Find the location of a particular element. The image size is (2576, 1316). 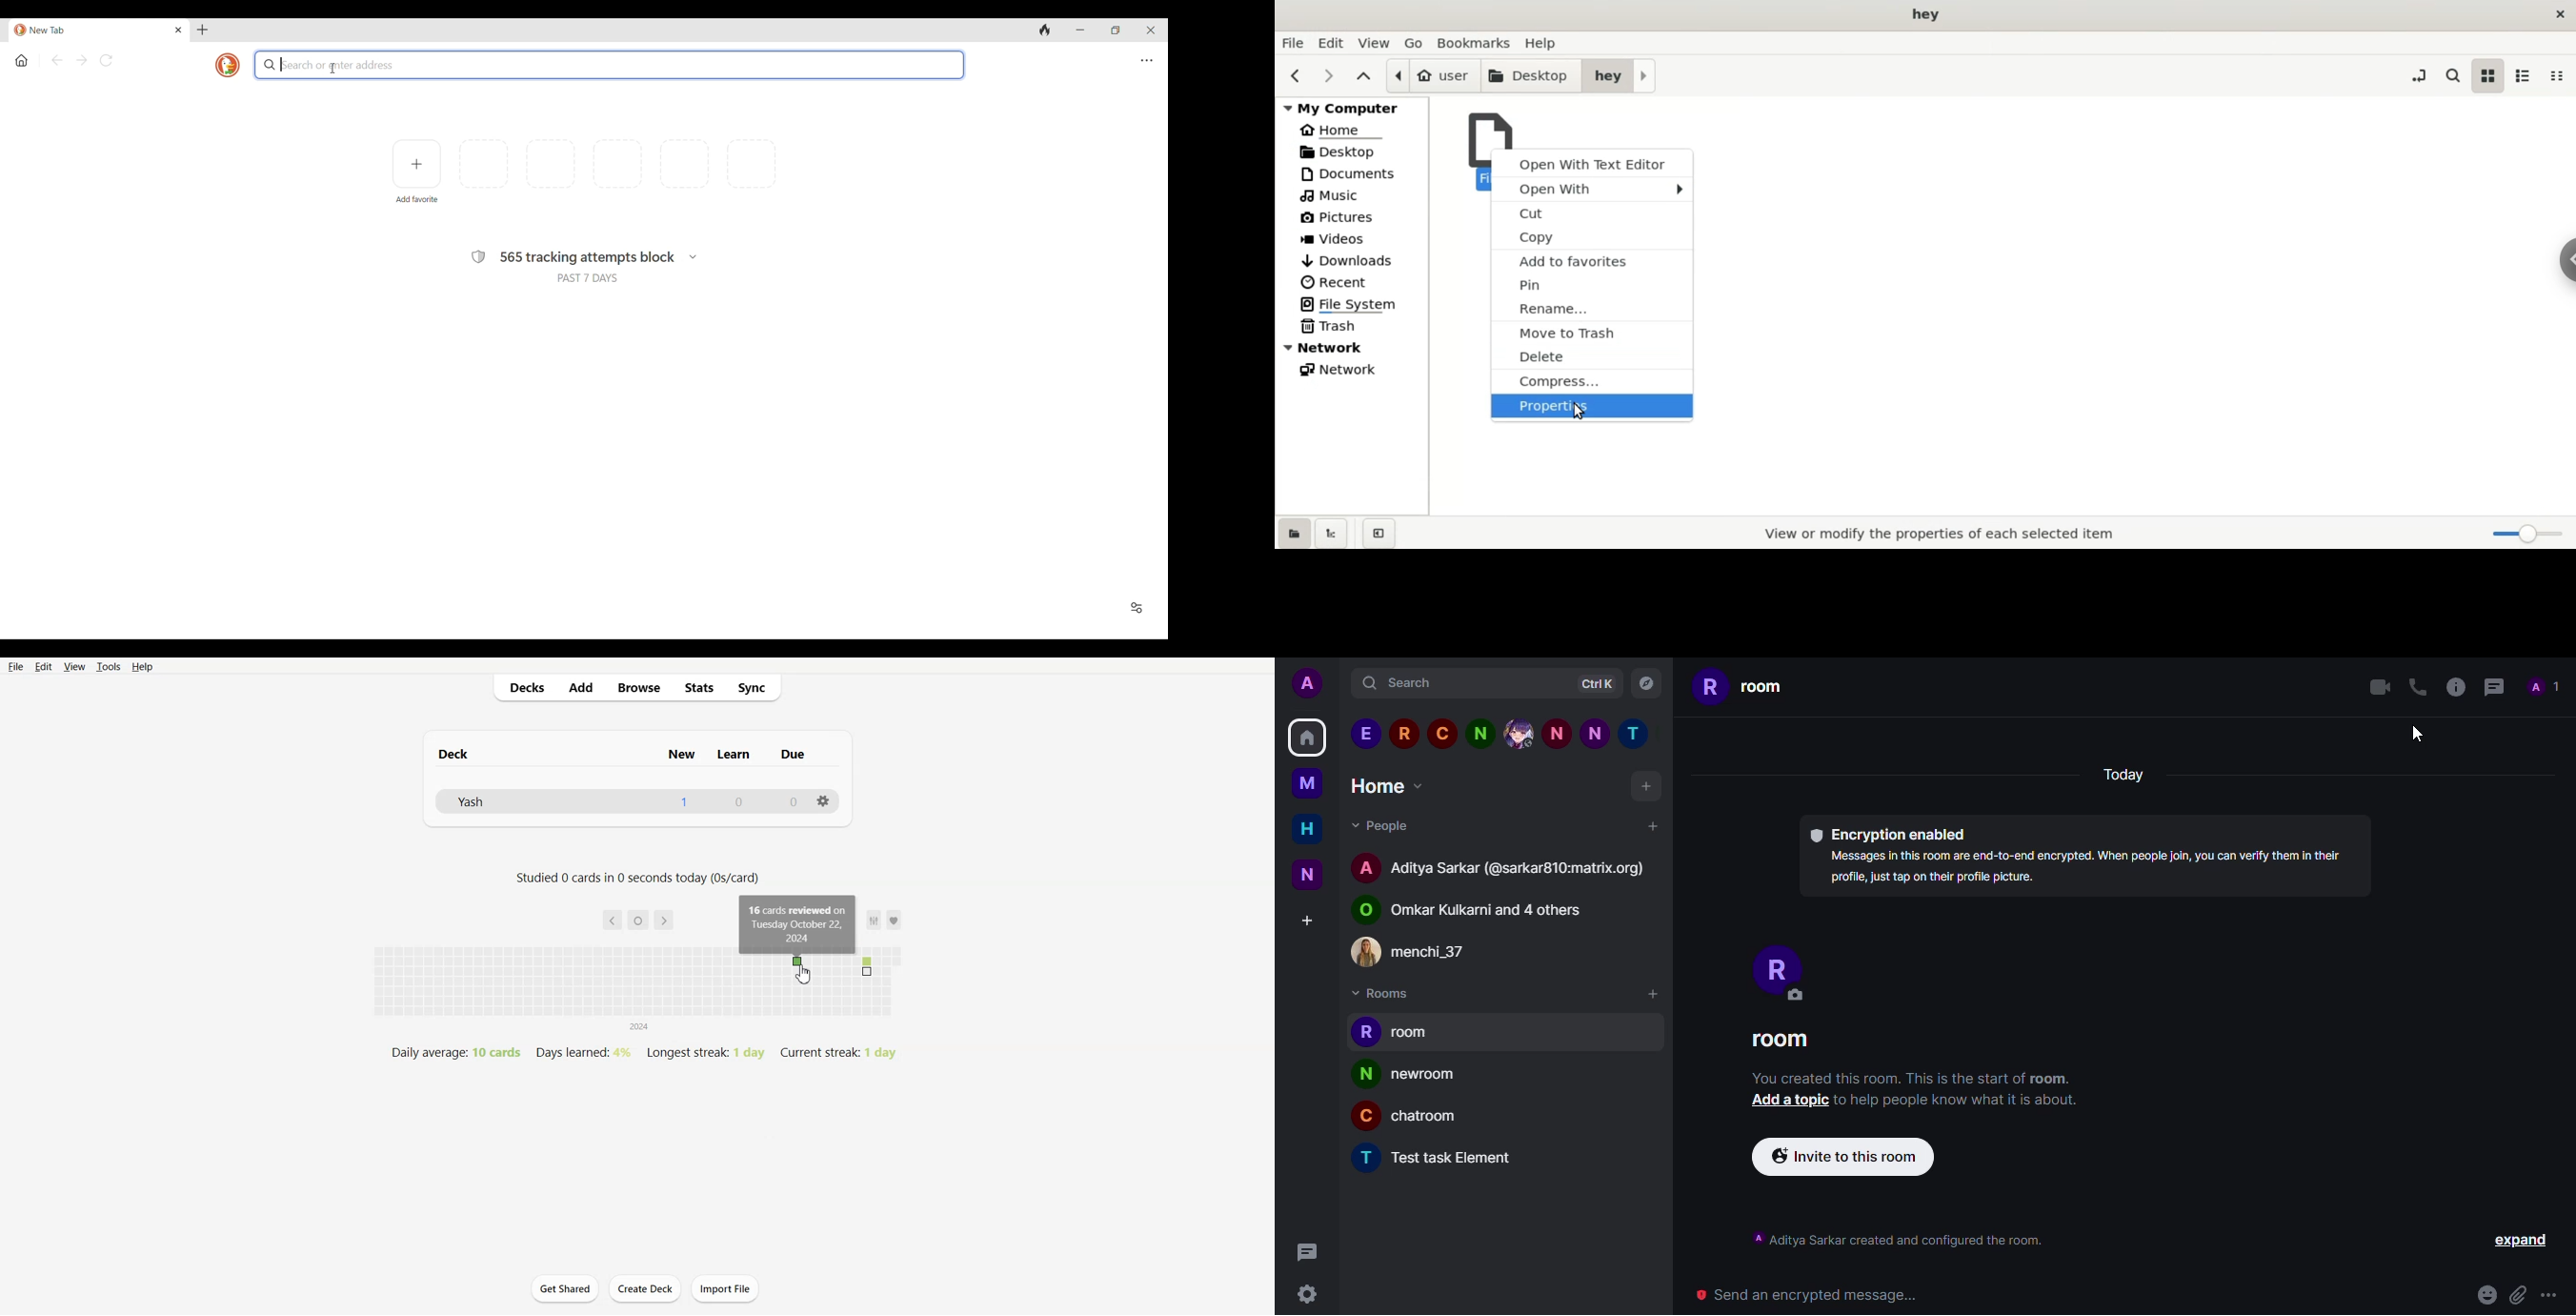

threads is located at coordinates (2495, 688).